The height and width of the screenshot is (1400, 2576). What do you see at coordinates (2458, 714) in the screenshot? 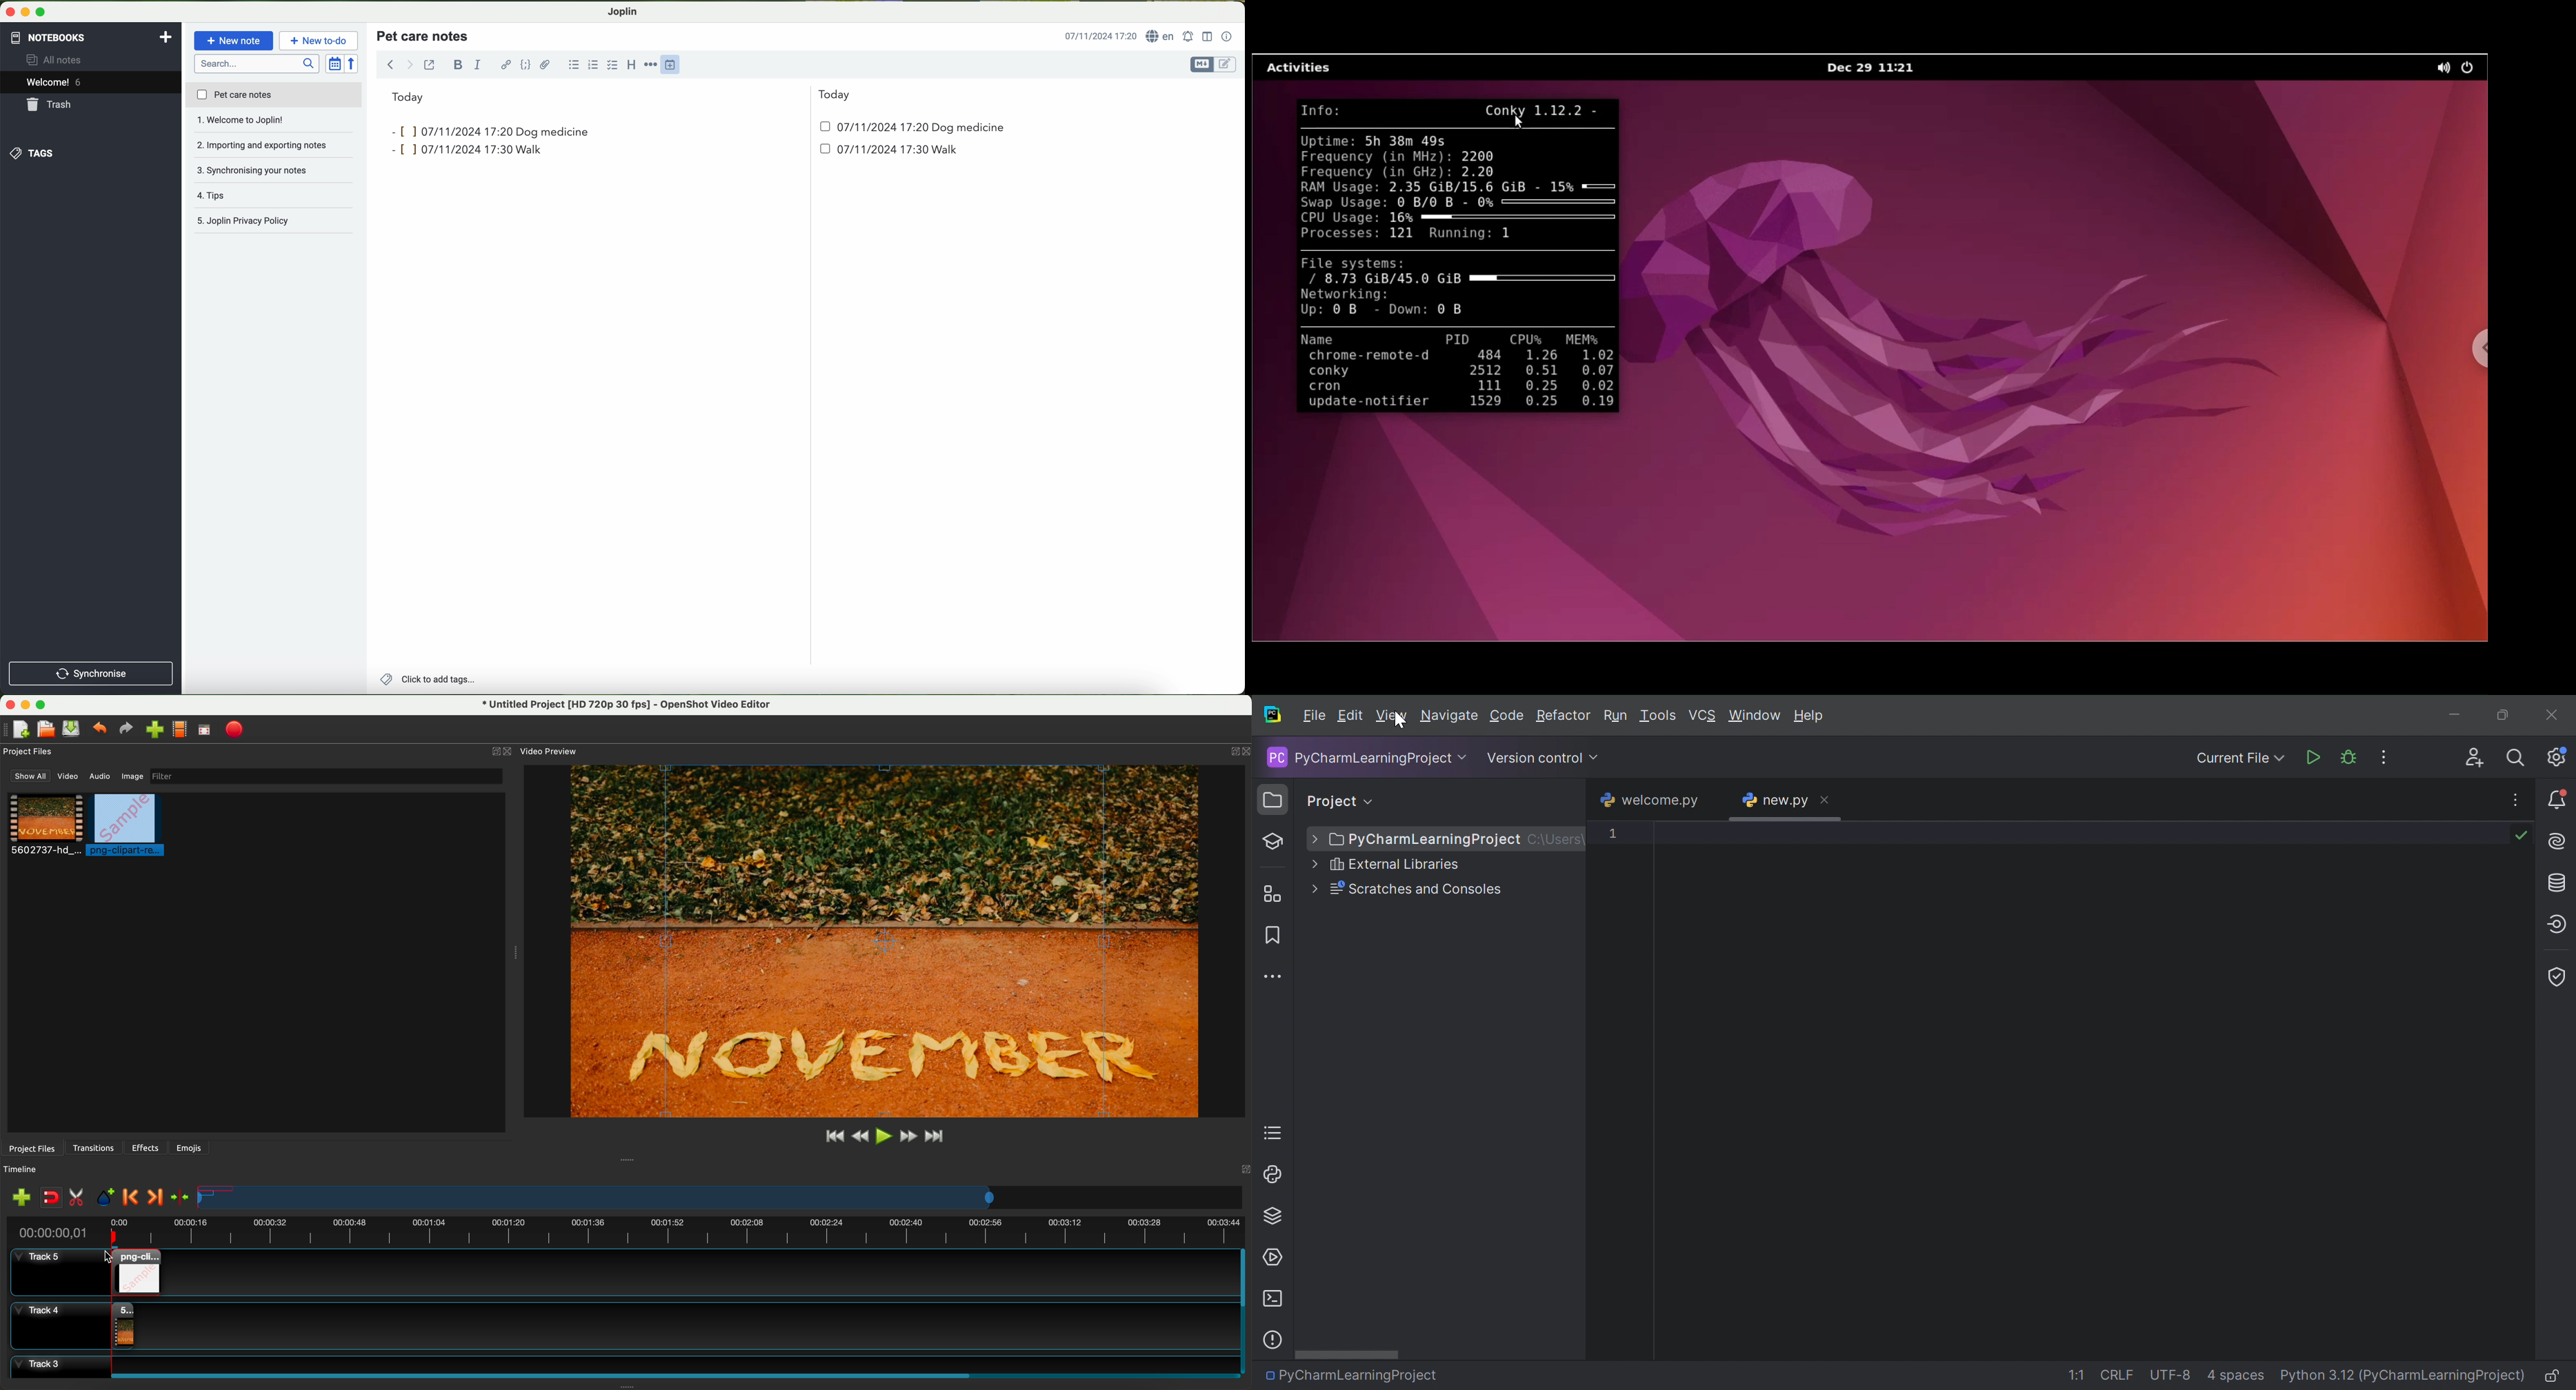
I see `Minimize` at bounding box center [2458, 714].